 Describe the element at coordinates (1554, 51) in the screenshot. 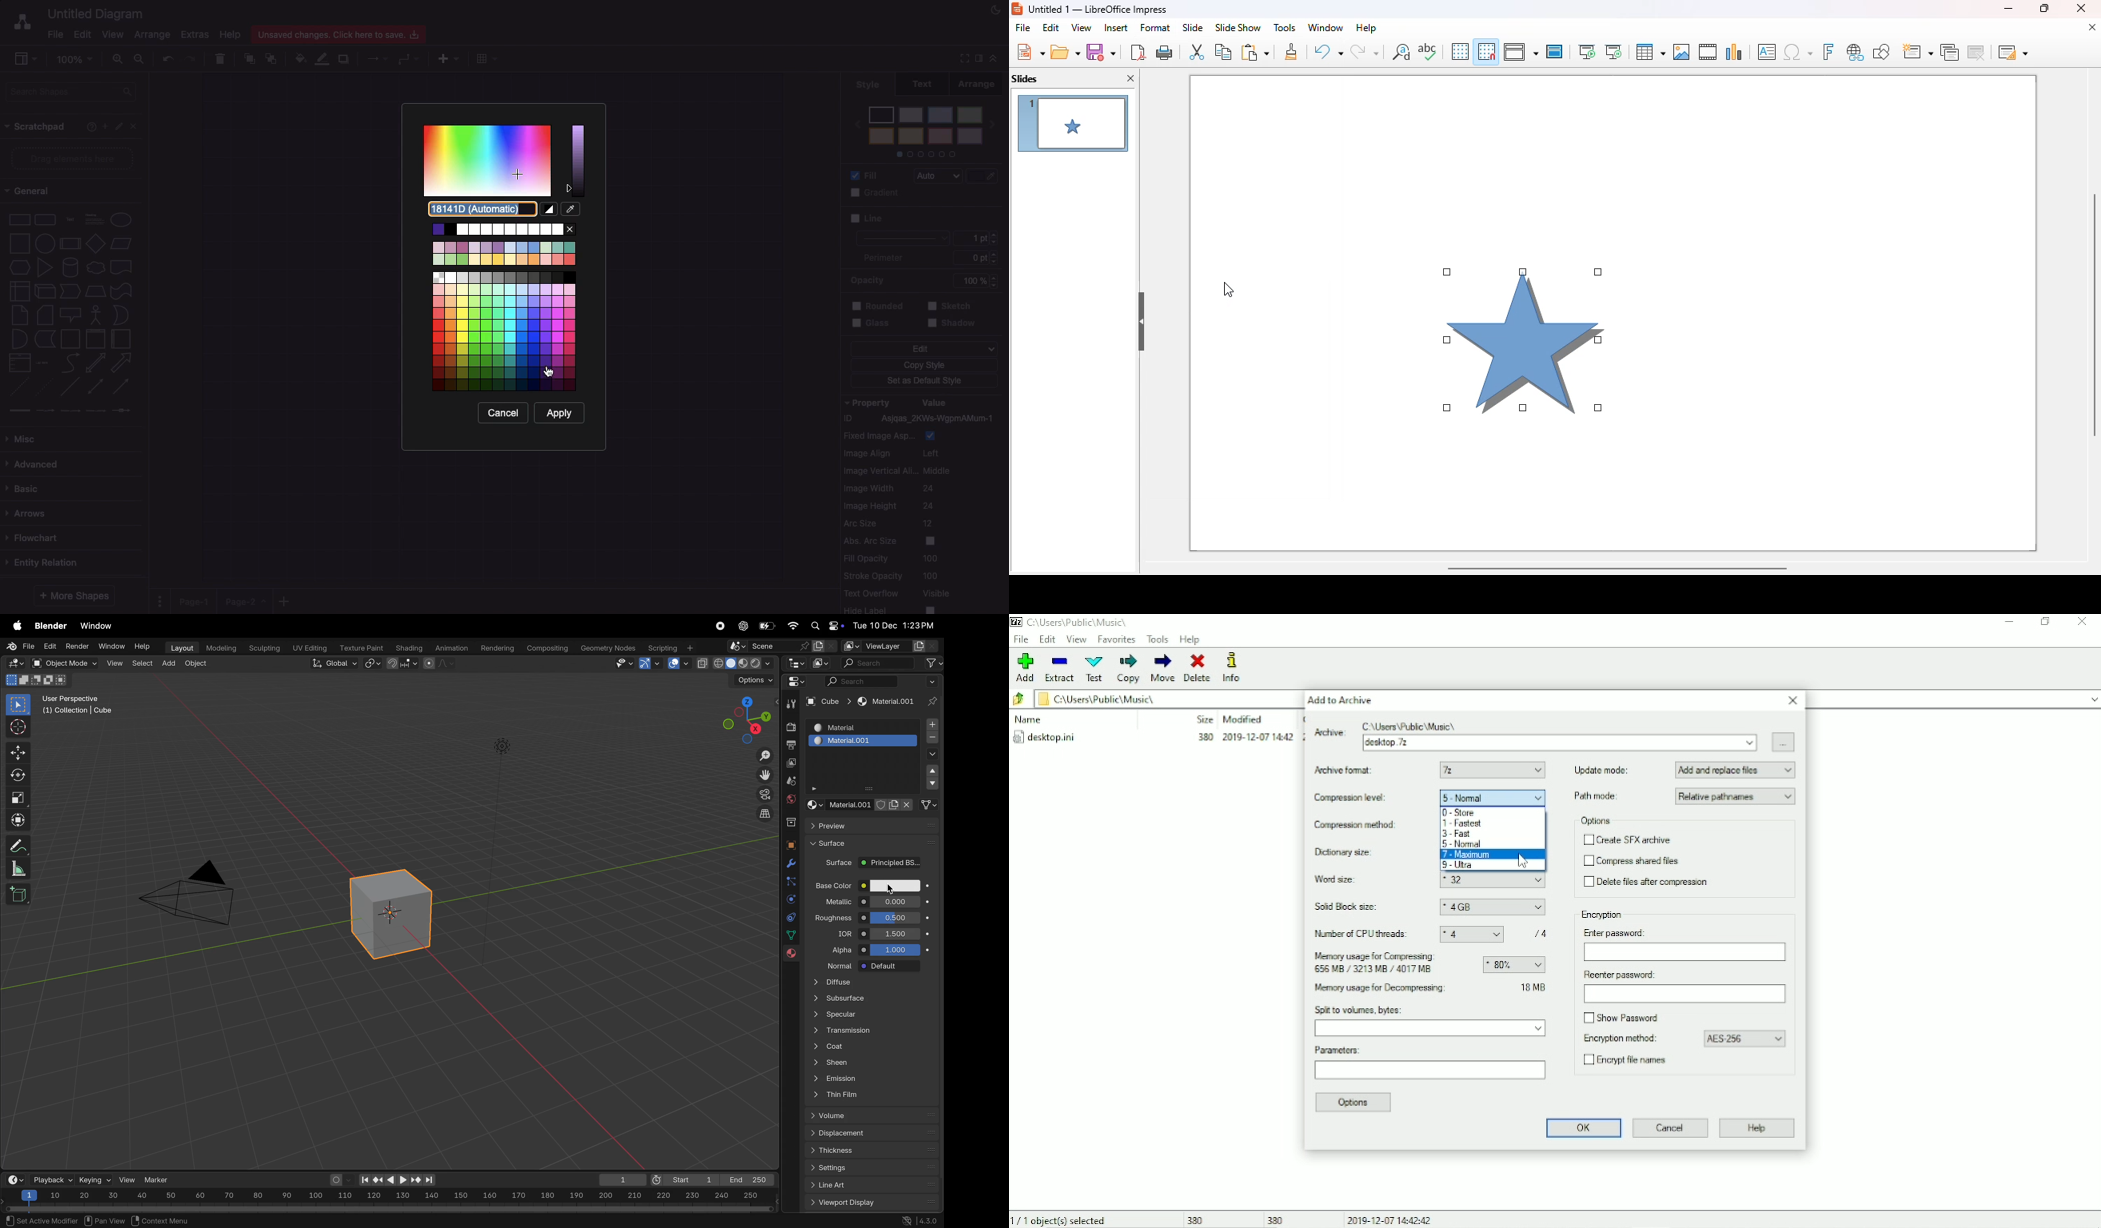

I see `master slide` at that location.